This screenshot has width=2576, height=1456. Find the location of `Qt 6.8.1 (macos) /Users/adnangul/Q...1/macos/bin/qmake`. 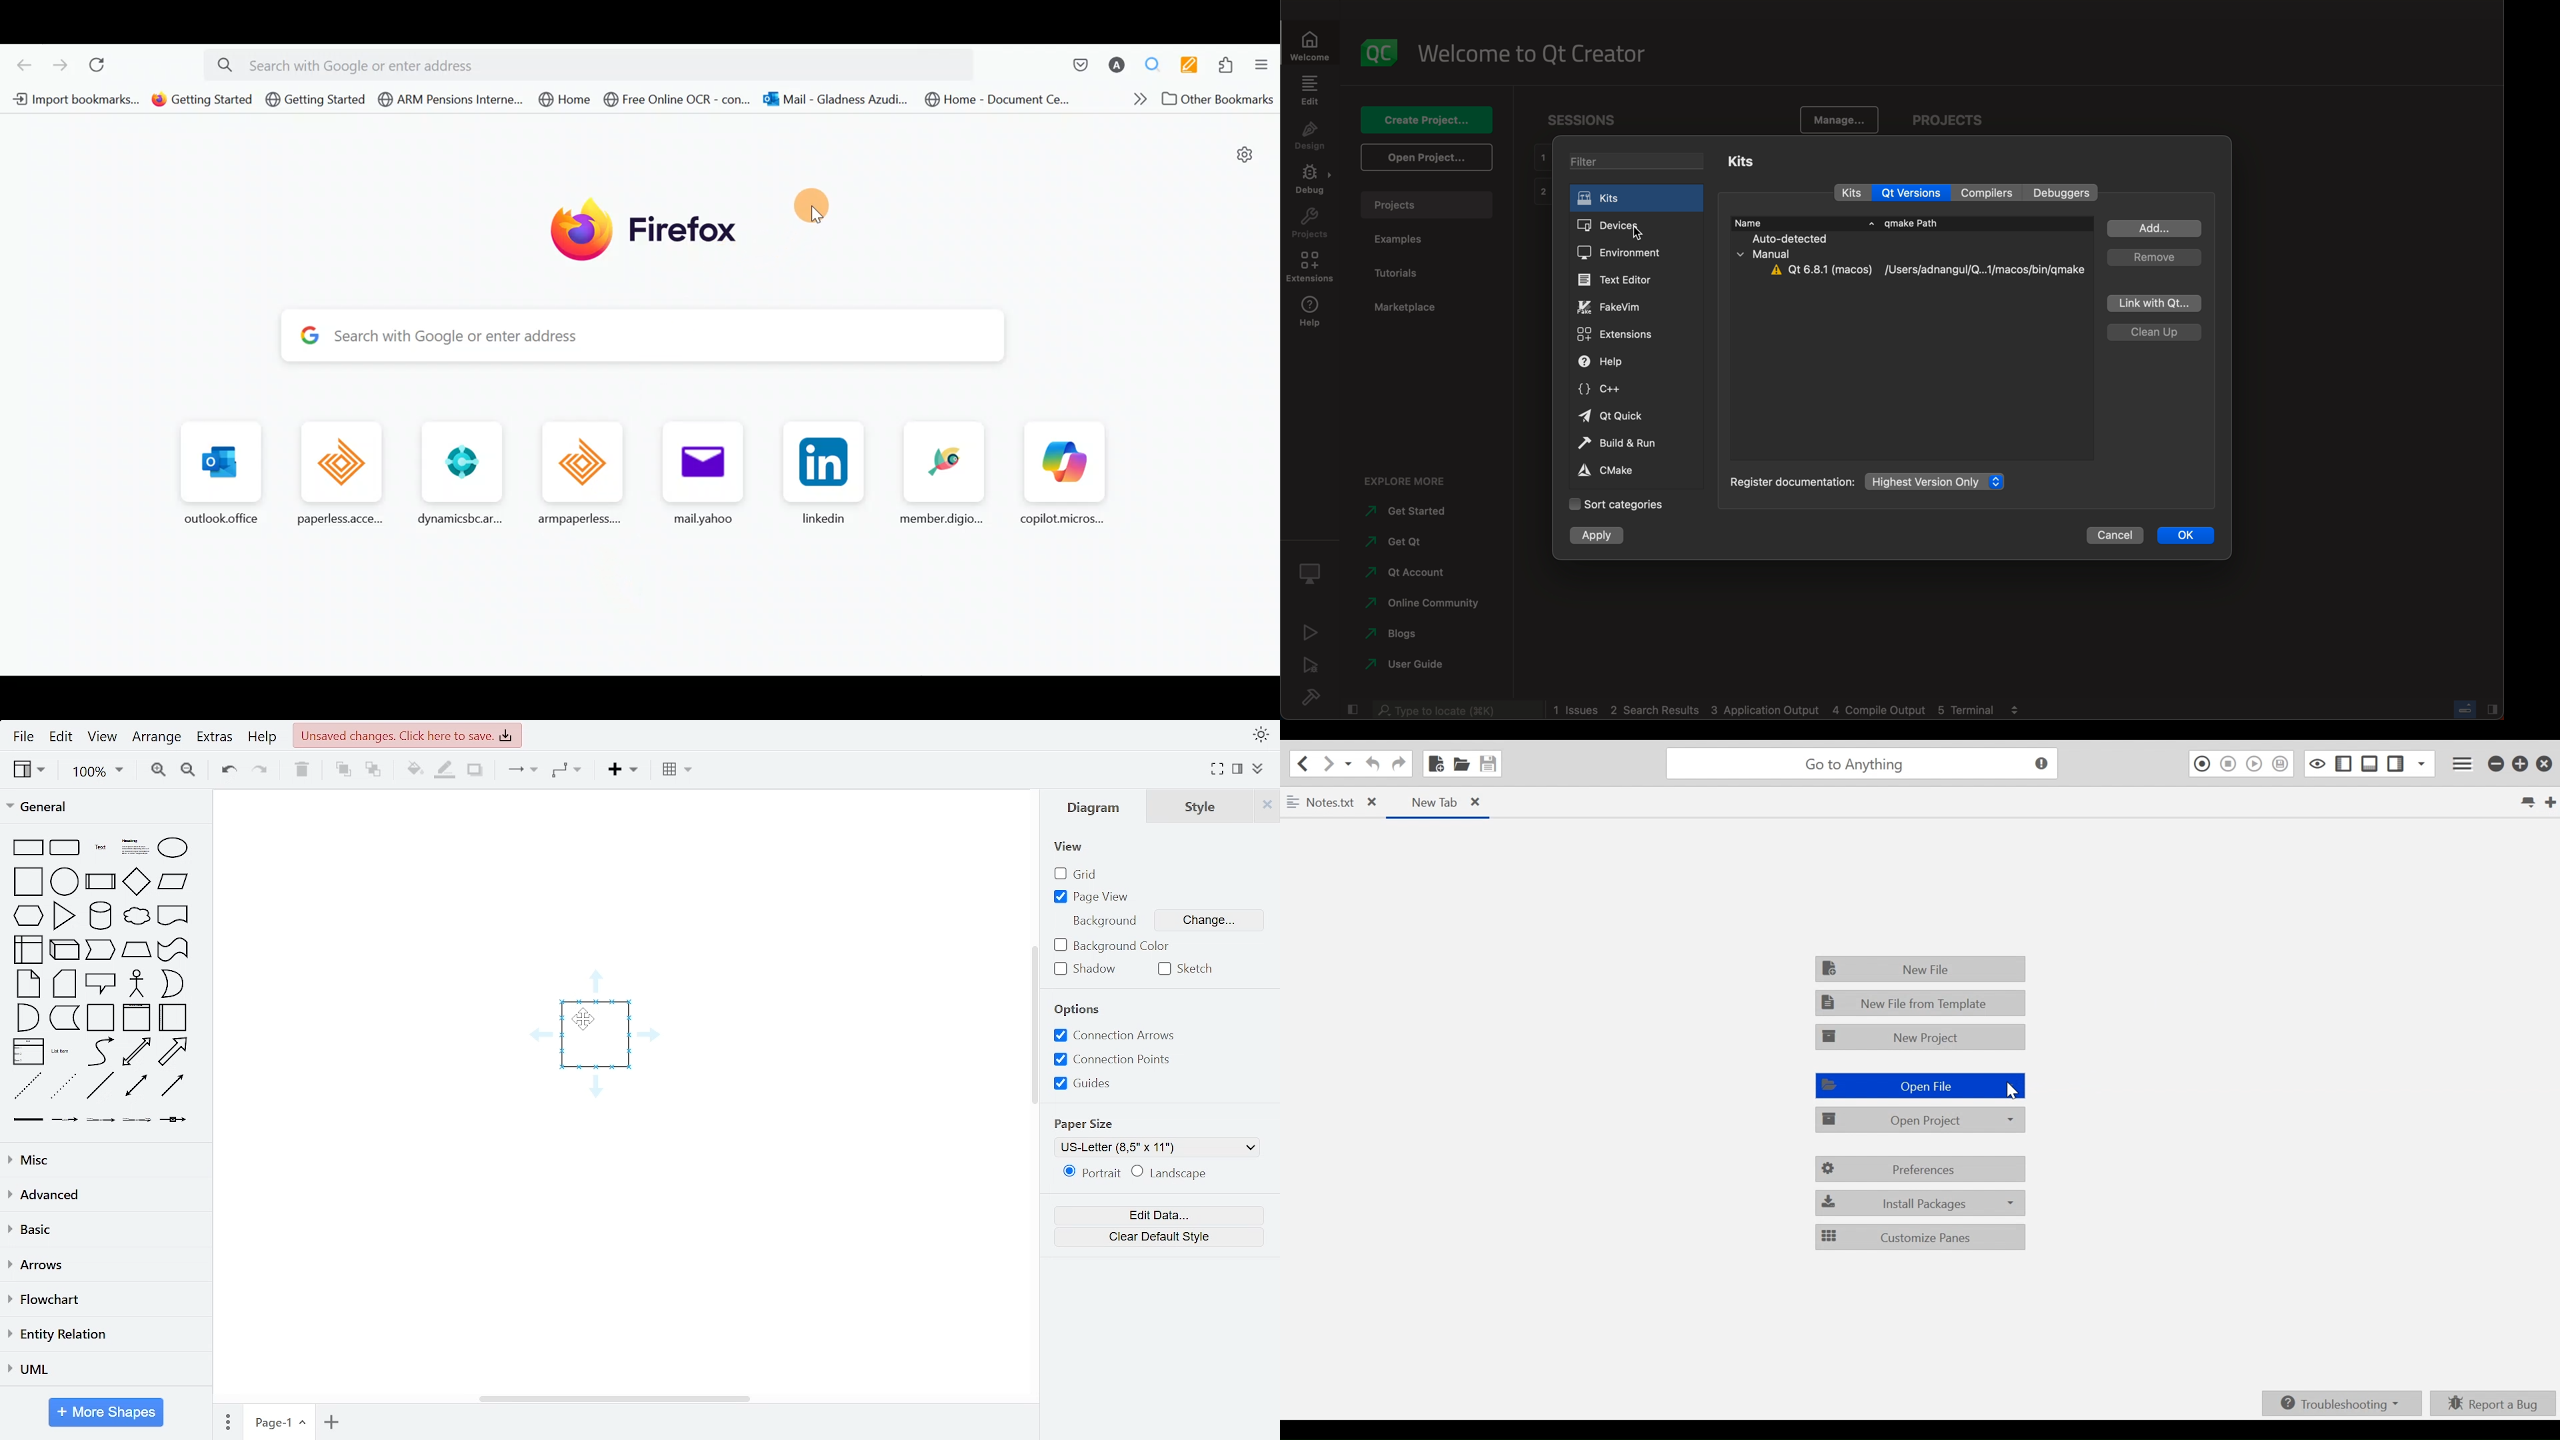

Qt 6.8.1 (macos) /Users/adnangul/Q...1/macos/bin/qmake is located at coordinates (1927, 270).